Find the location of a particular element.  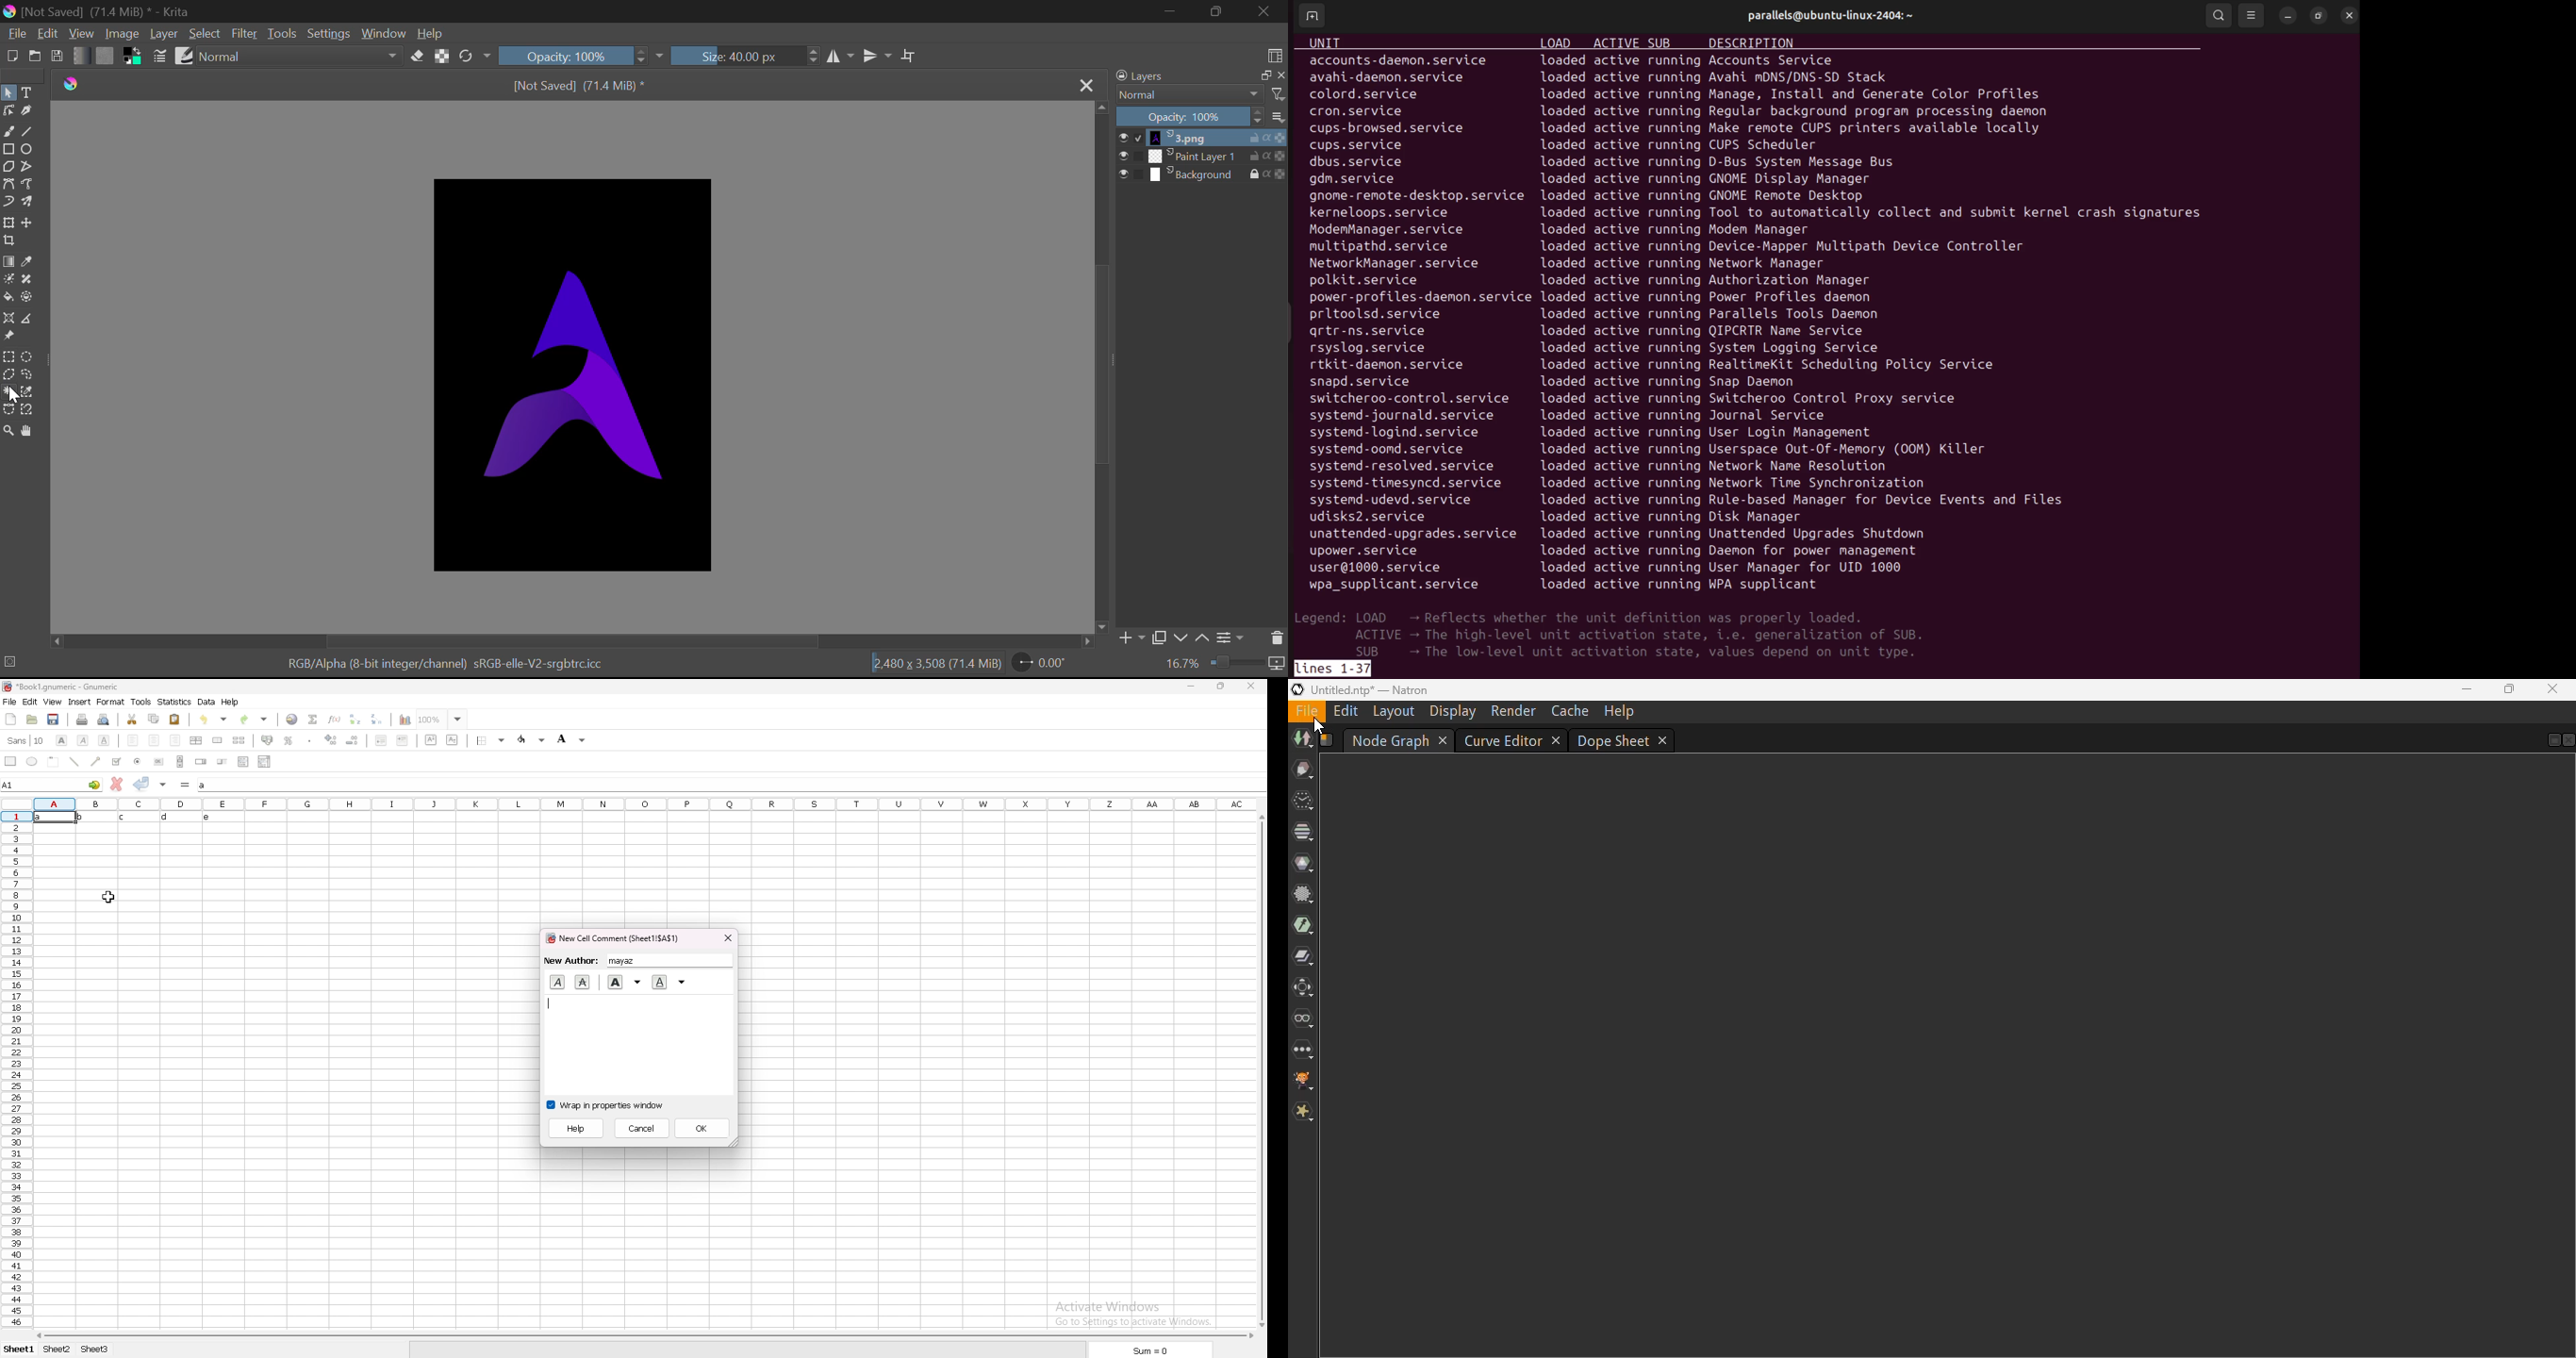

Layer is located at coordinates (164, 34).